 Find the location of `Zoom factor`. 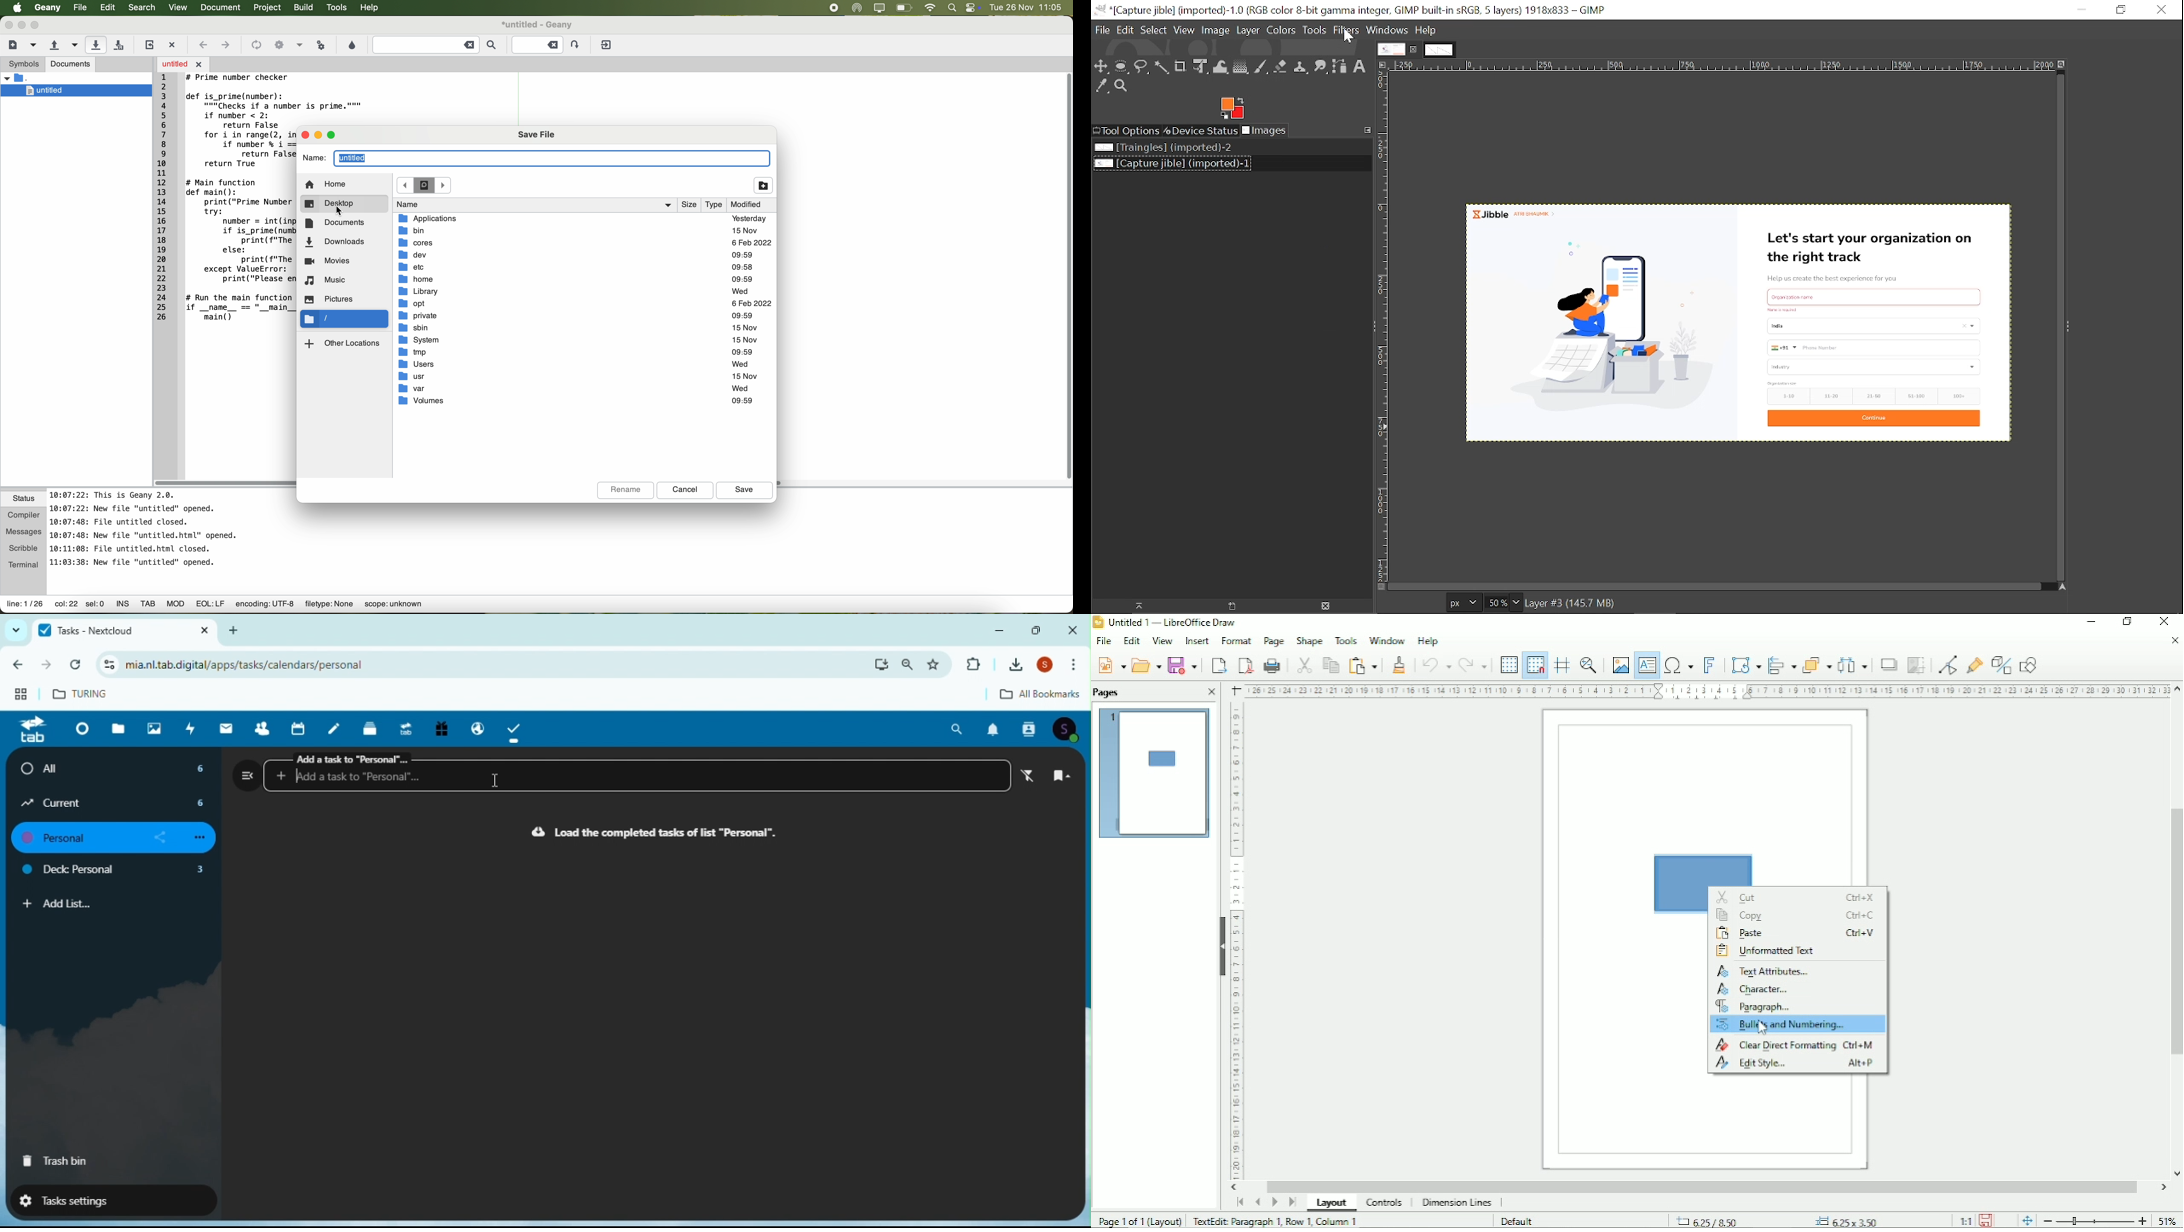

Zoom factor is located at coordinates (2167, 1219).